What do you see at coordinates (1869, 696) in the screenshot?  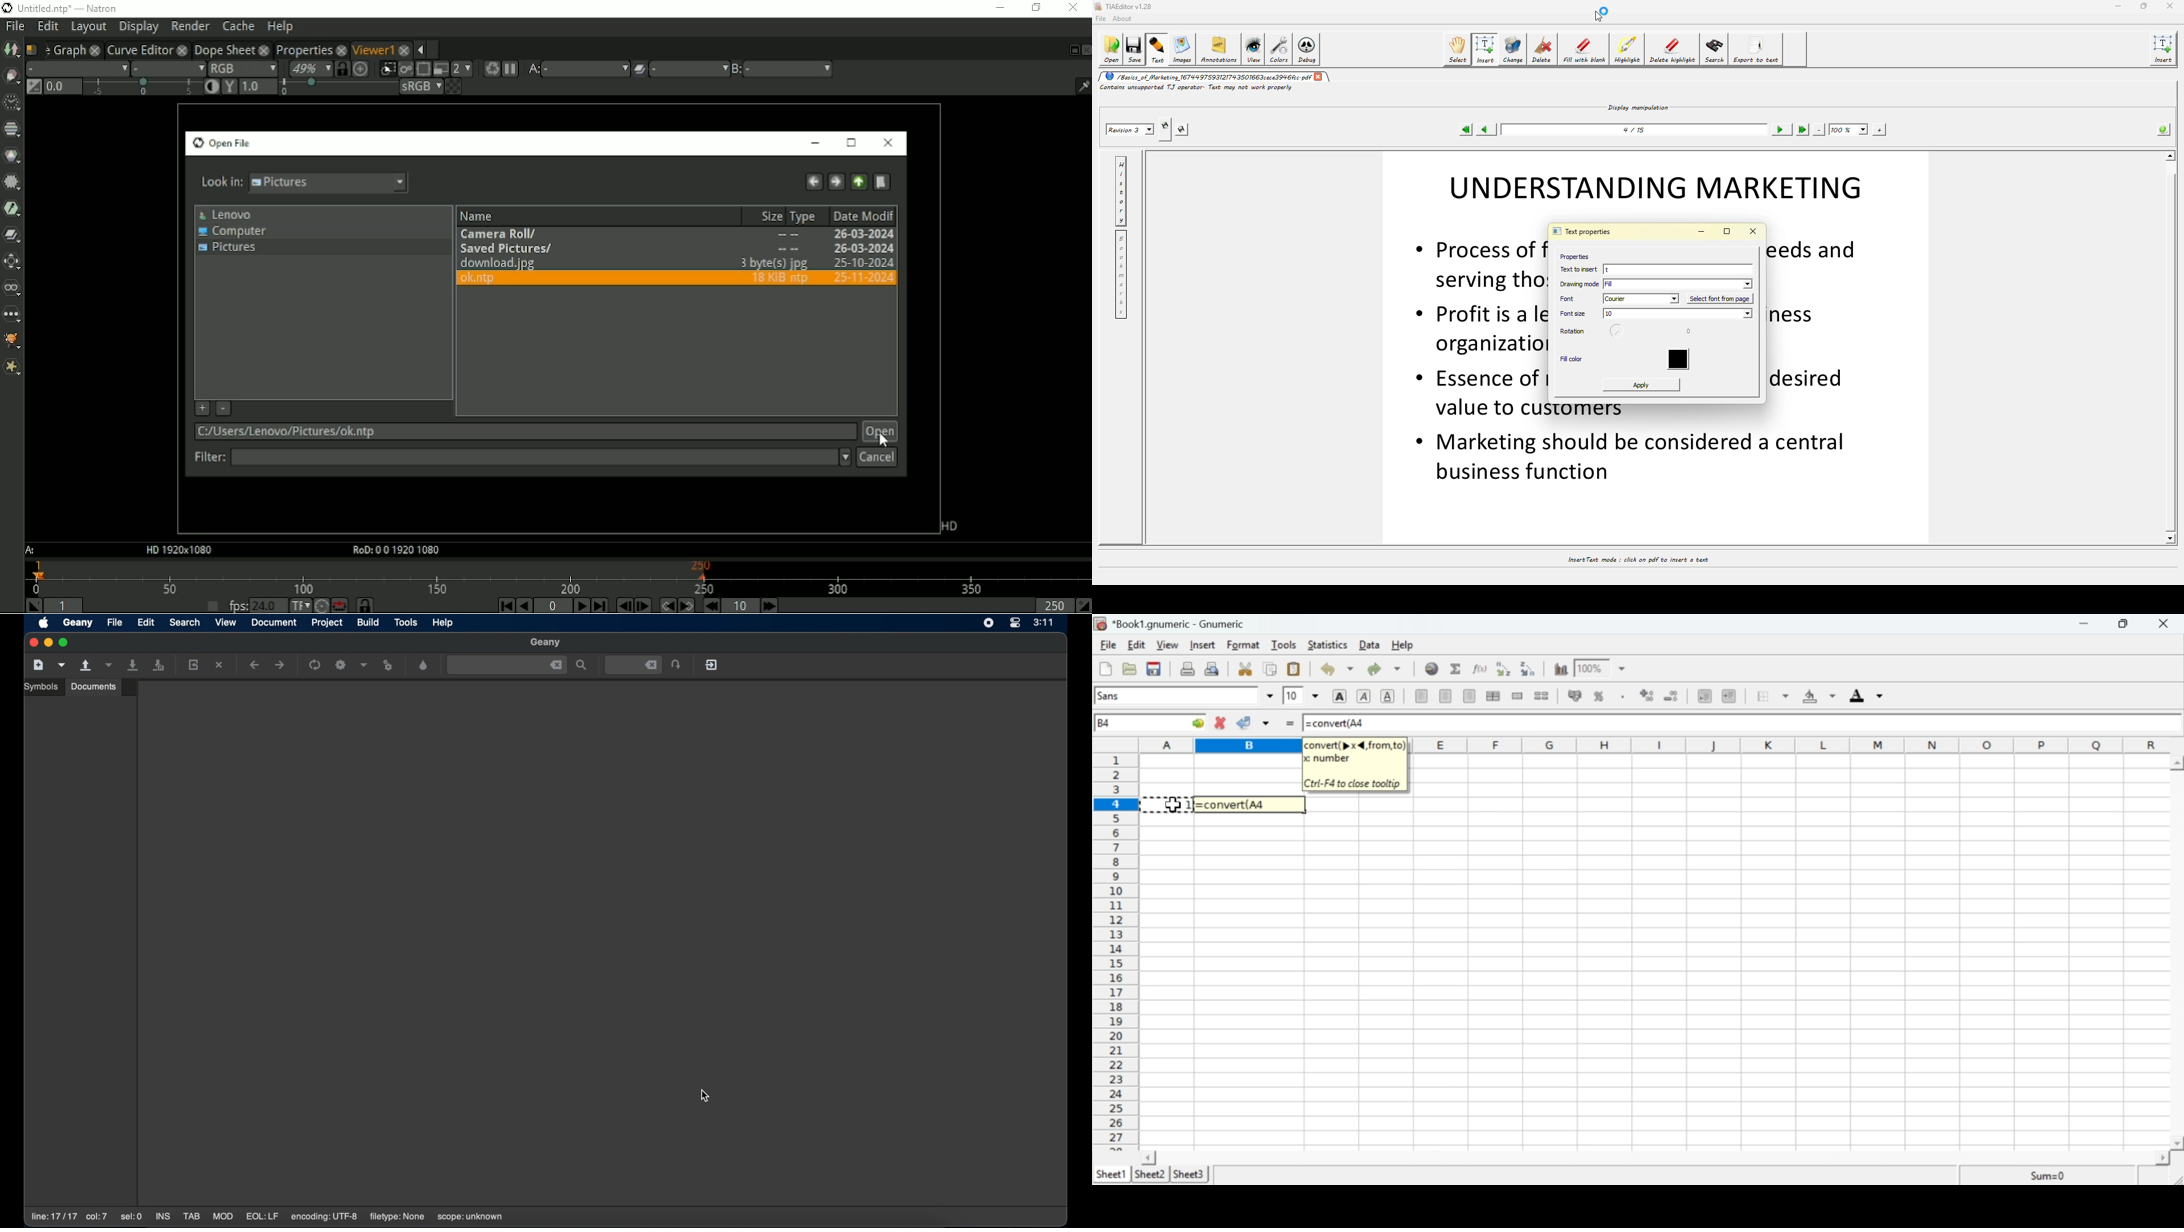 I see `Foreground` at bounding box center [1869, 696].